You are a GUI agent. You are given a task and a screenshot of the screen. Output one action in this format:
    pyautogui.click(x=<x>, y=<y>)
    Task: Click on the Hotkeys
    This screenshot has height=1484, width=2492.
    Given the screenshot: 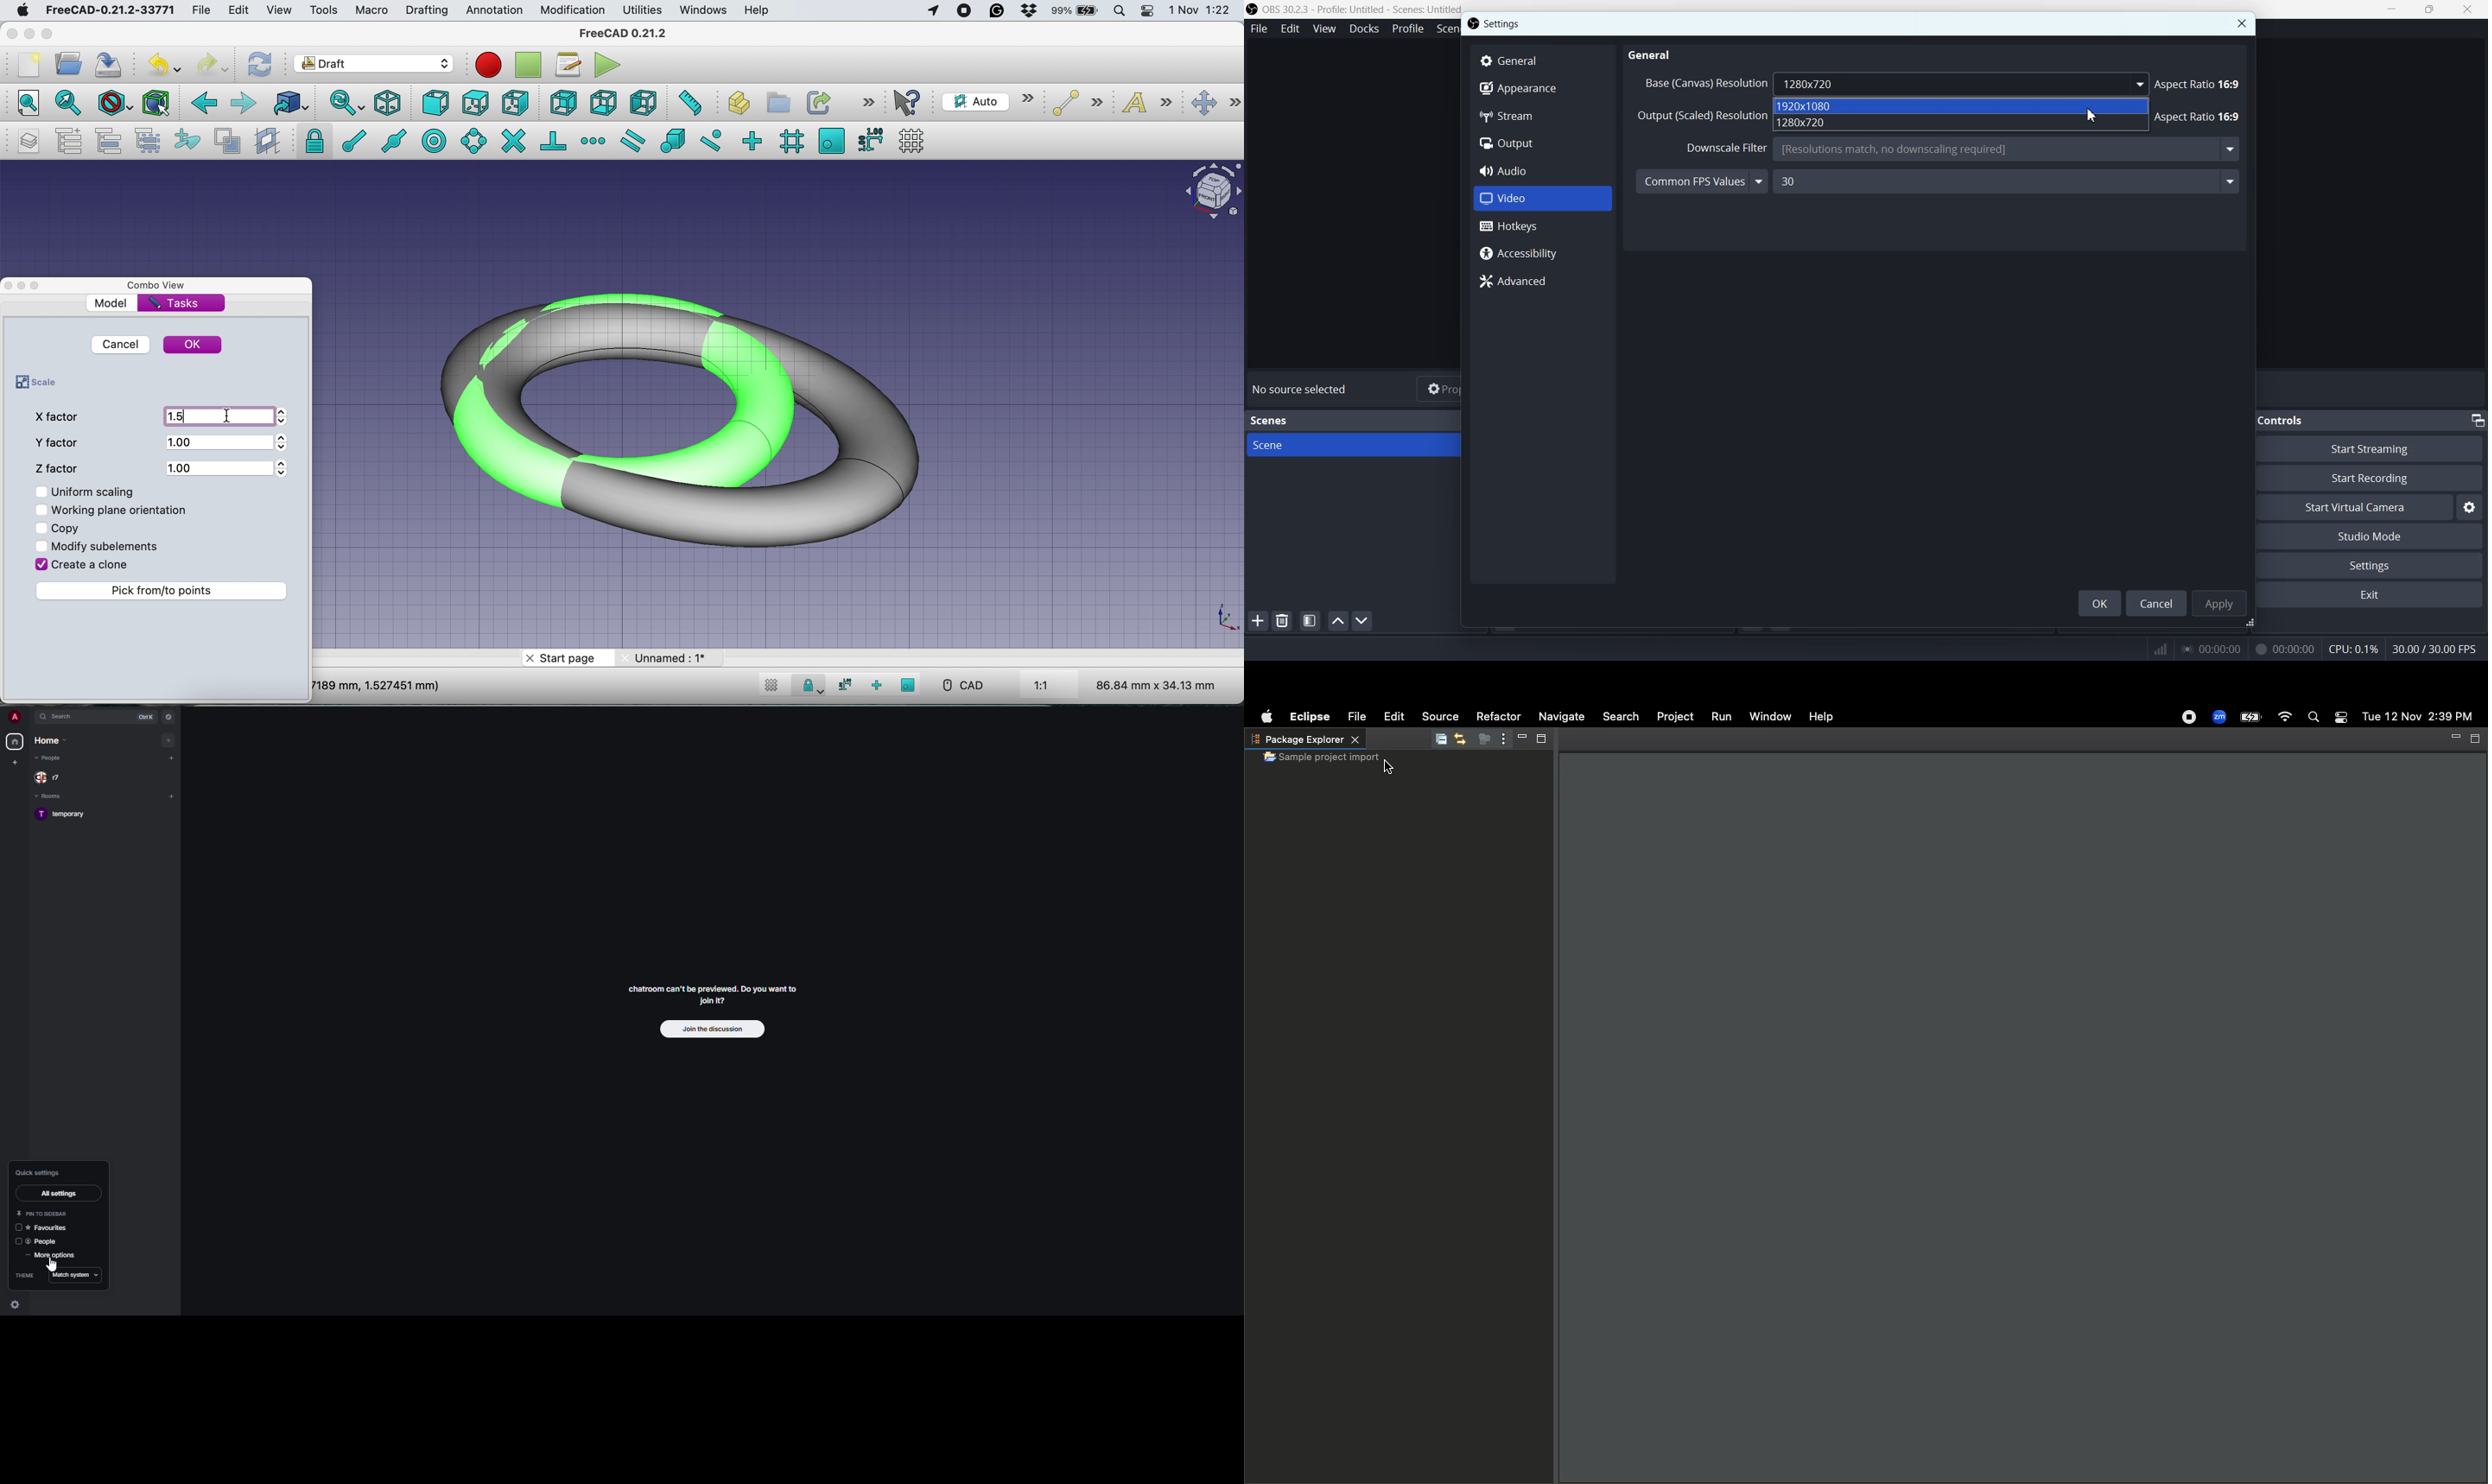 What is the action you would take?
    pyautogui.click(x=1543, y=226)
    